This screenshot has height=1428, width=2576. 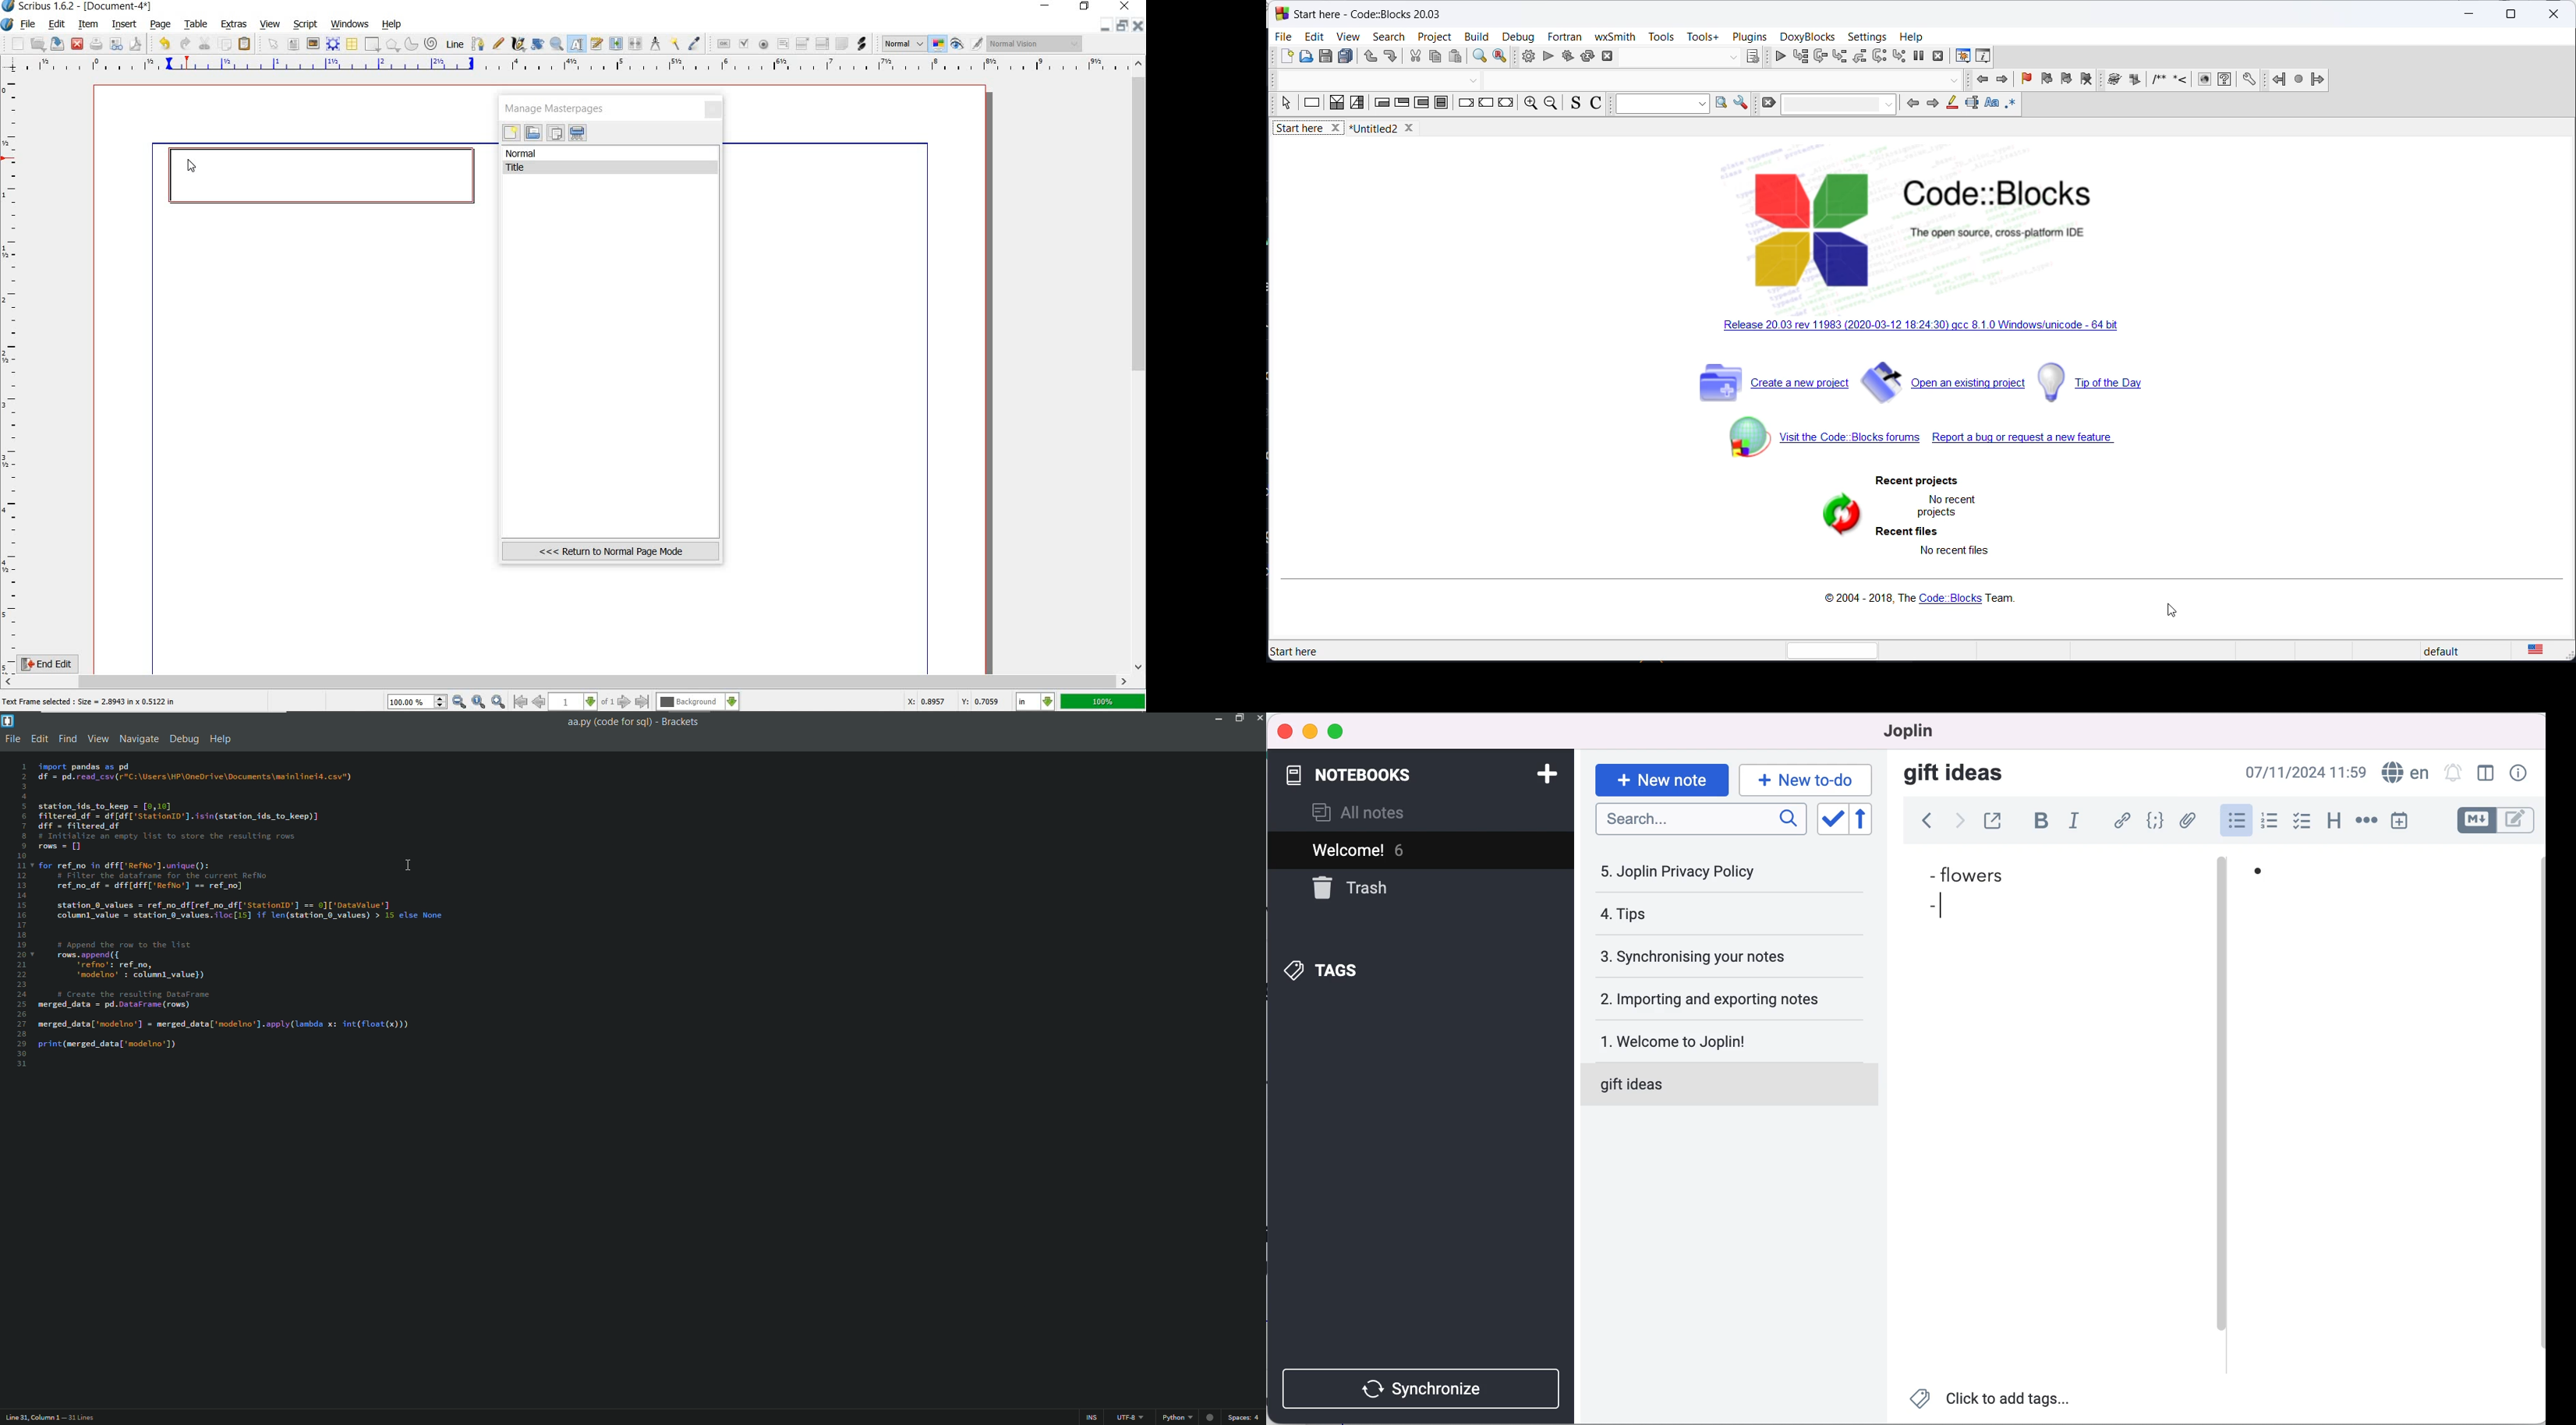 What do you see at coordinates (598, 45) in the screenshot?
I see `edit text with story editor` at bounding box center [598, 45].